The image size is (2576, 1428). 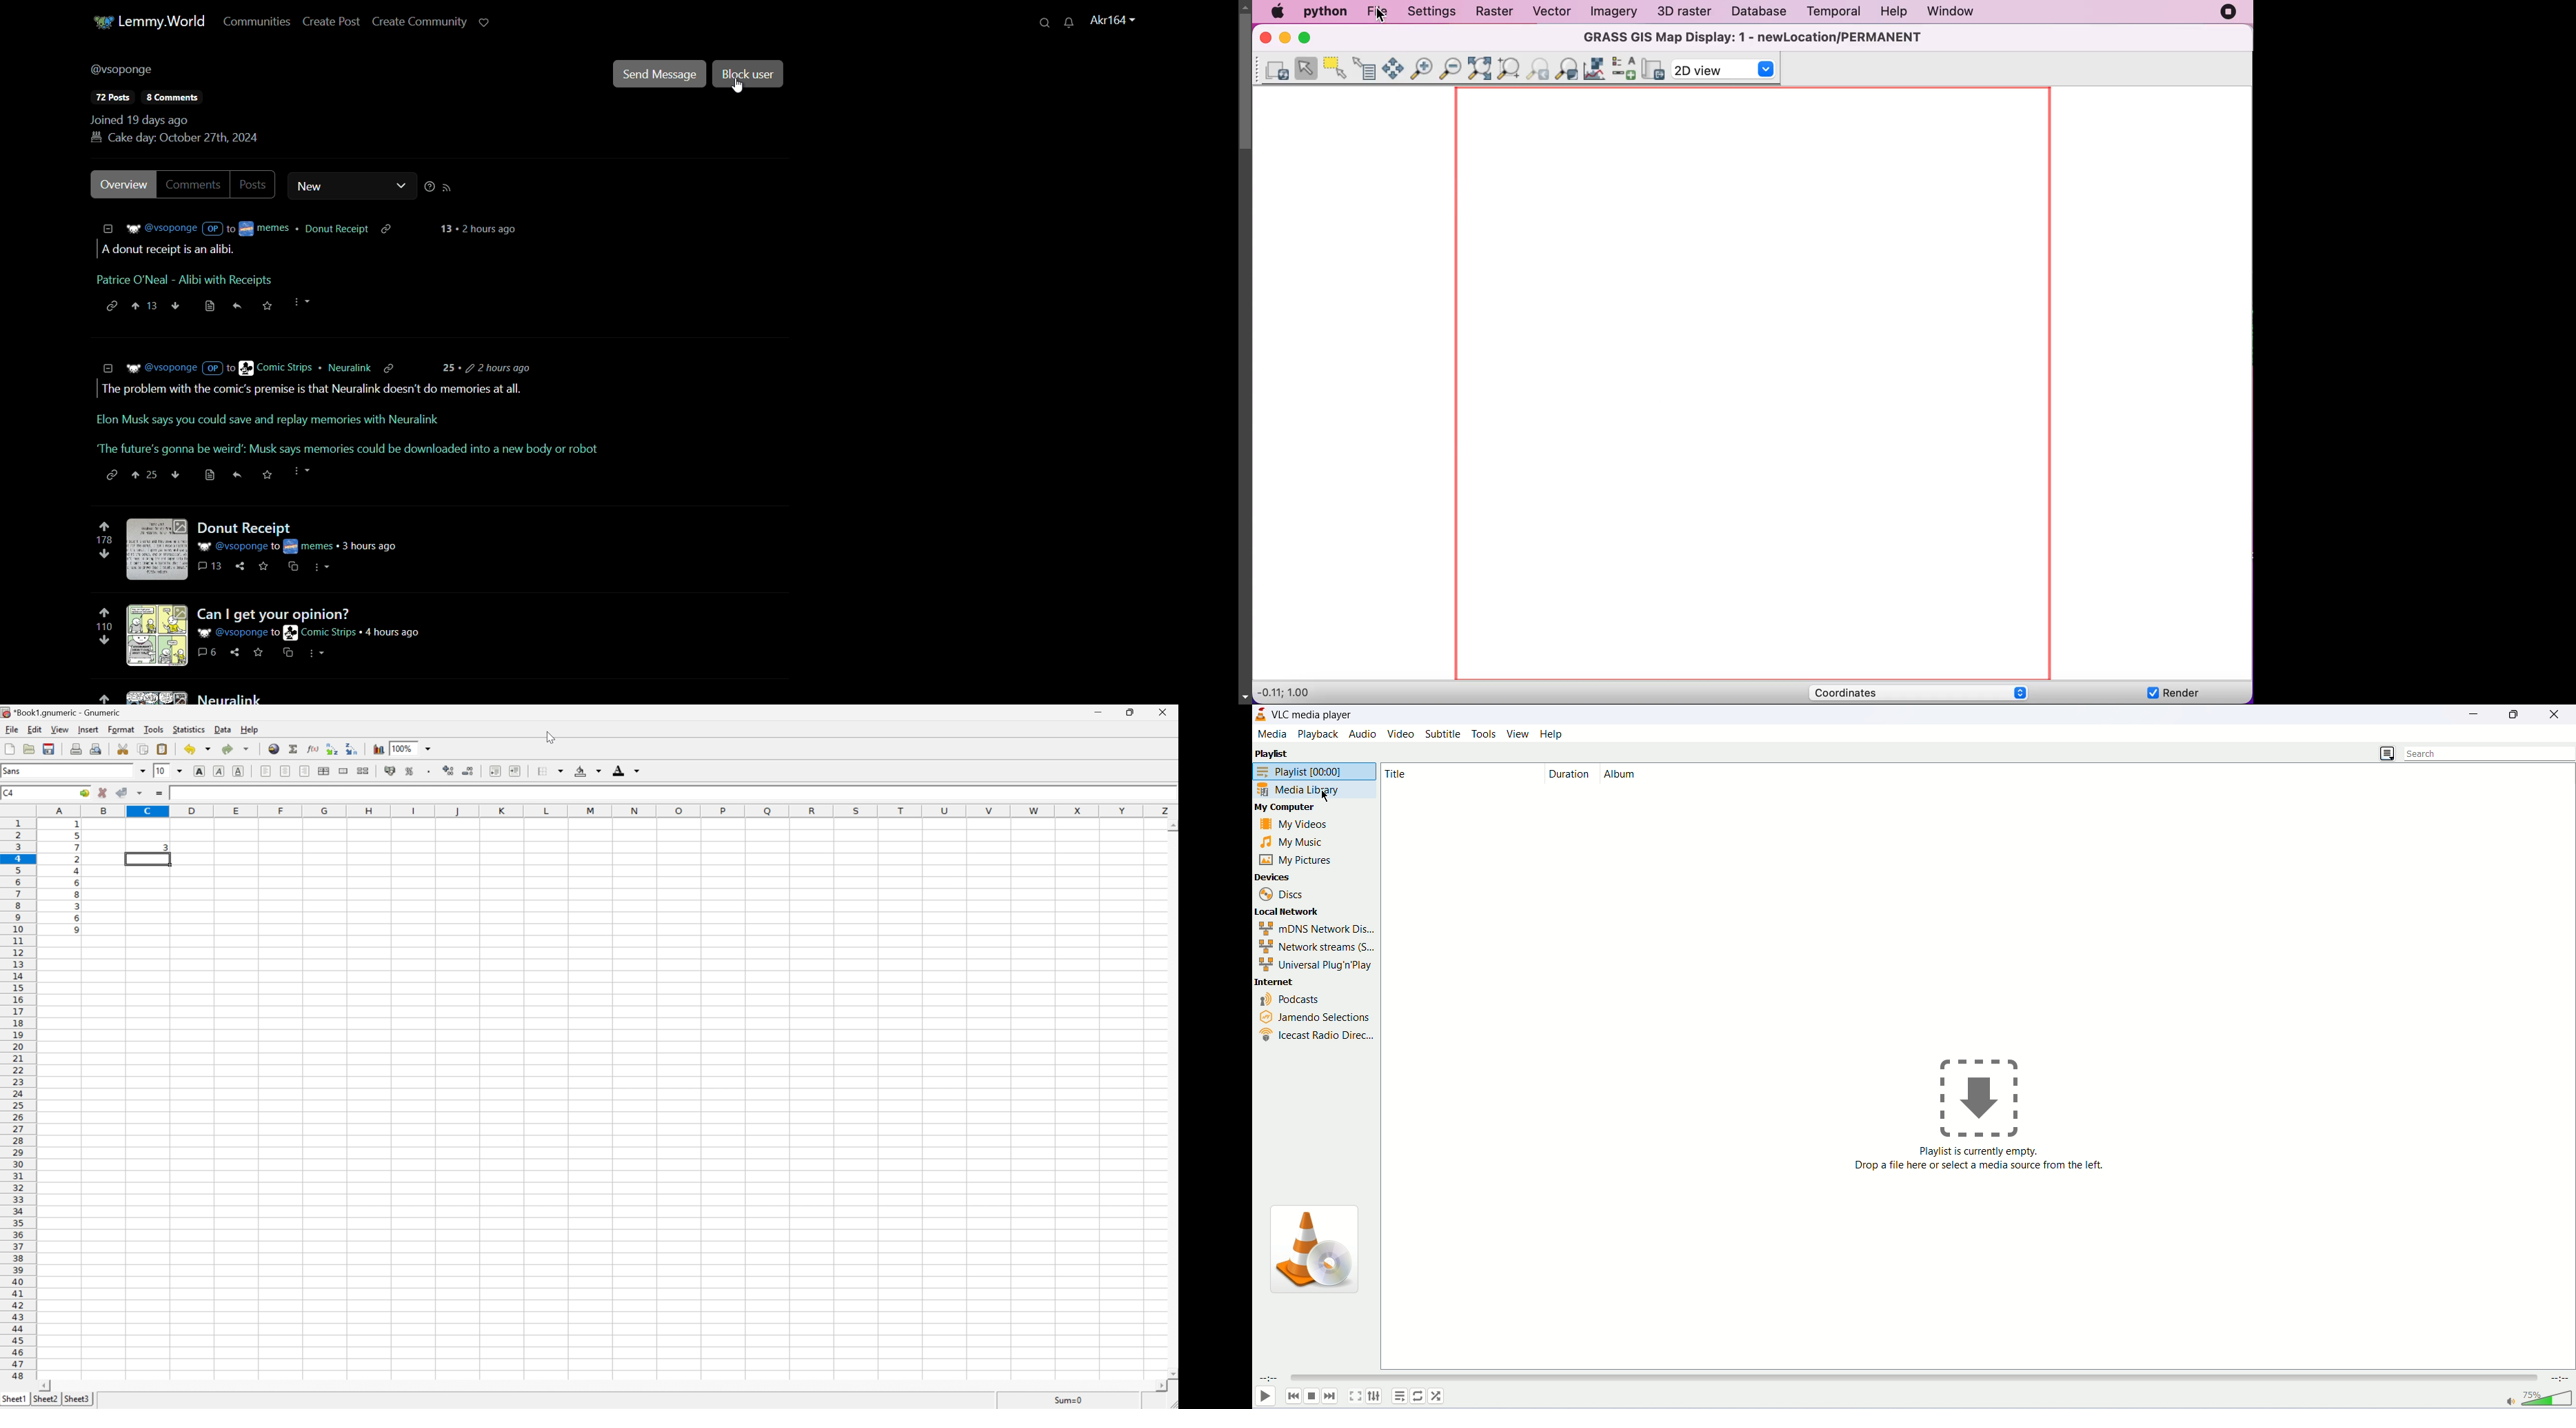 I want to click on volume bar, so click(x=2539, y=1397).